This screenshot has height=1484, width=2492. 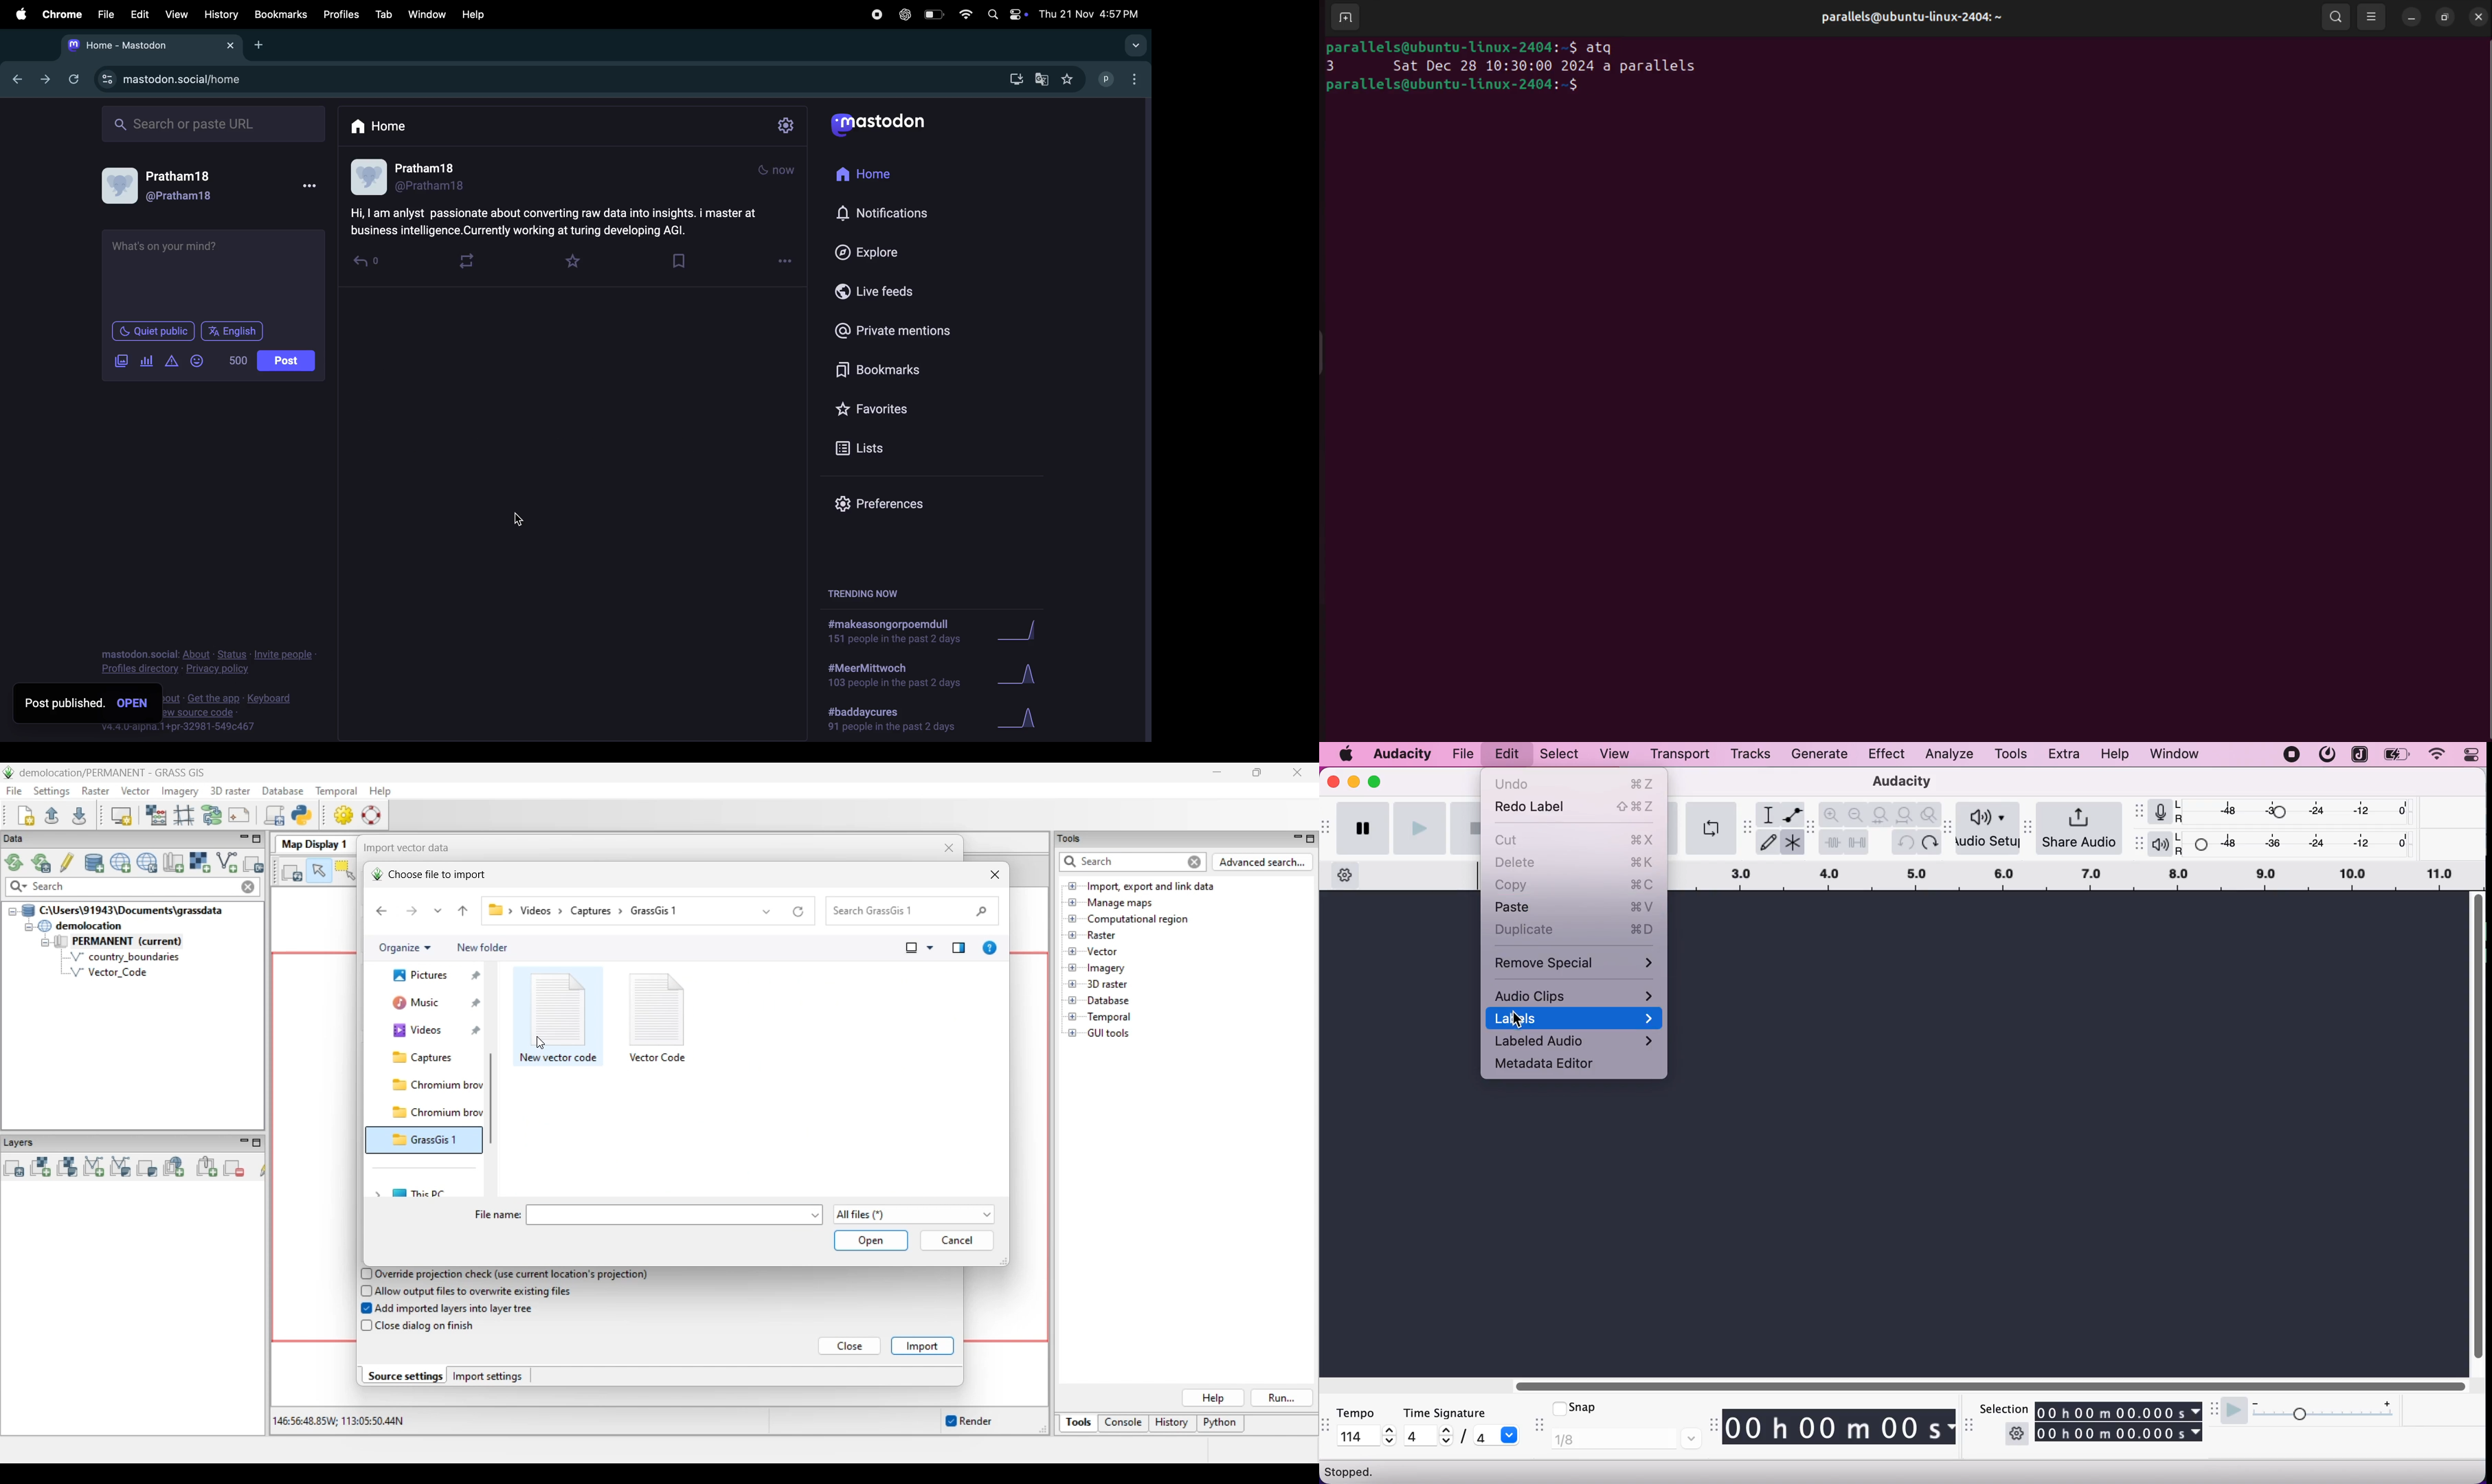 I want to click on fit selection to width, so click(x=1882, y=814).